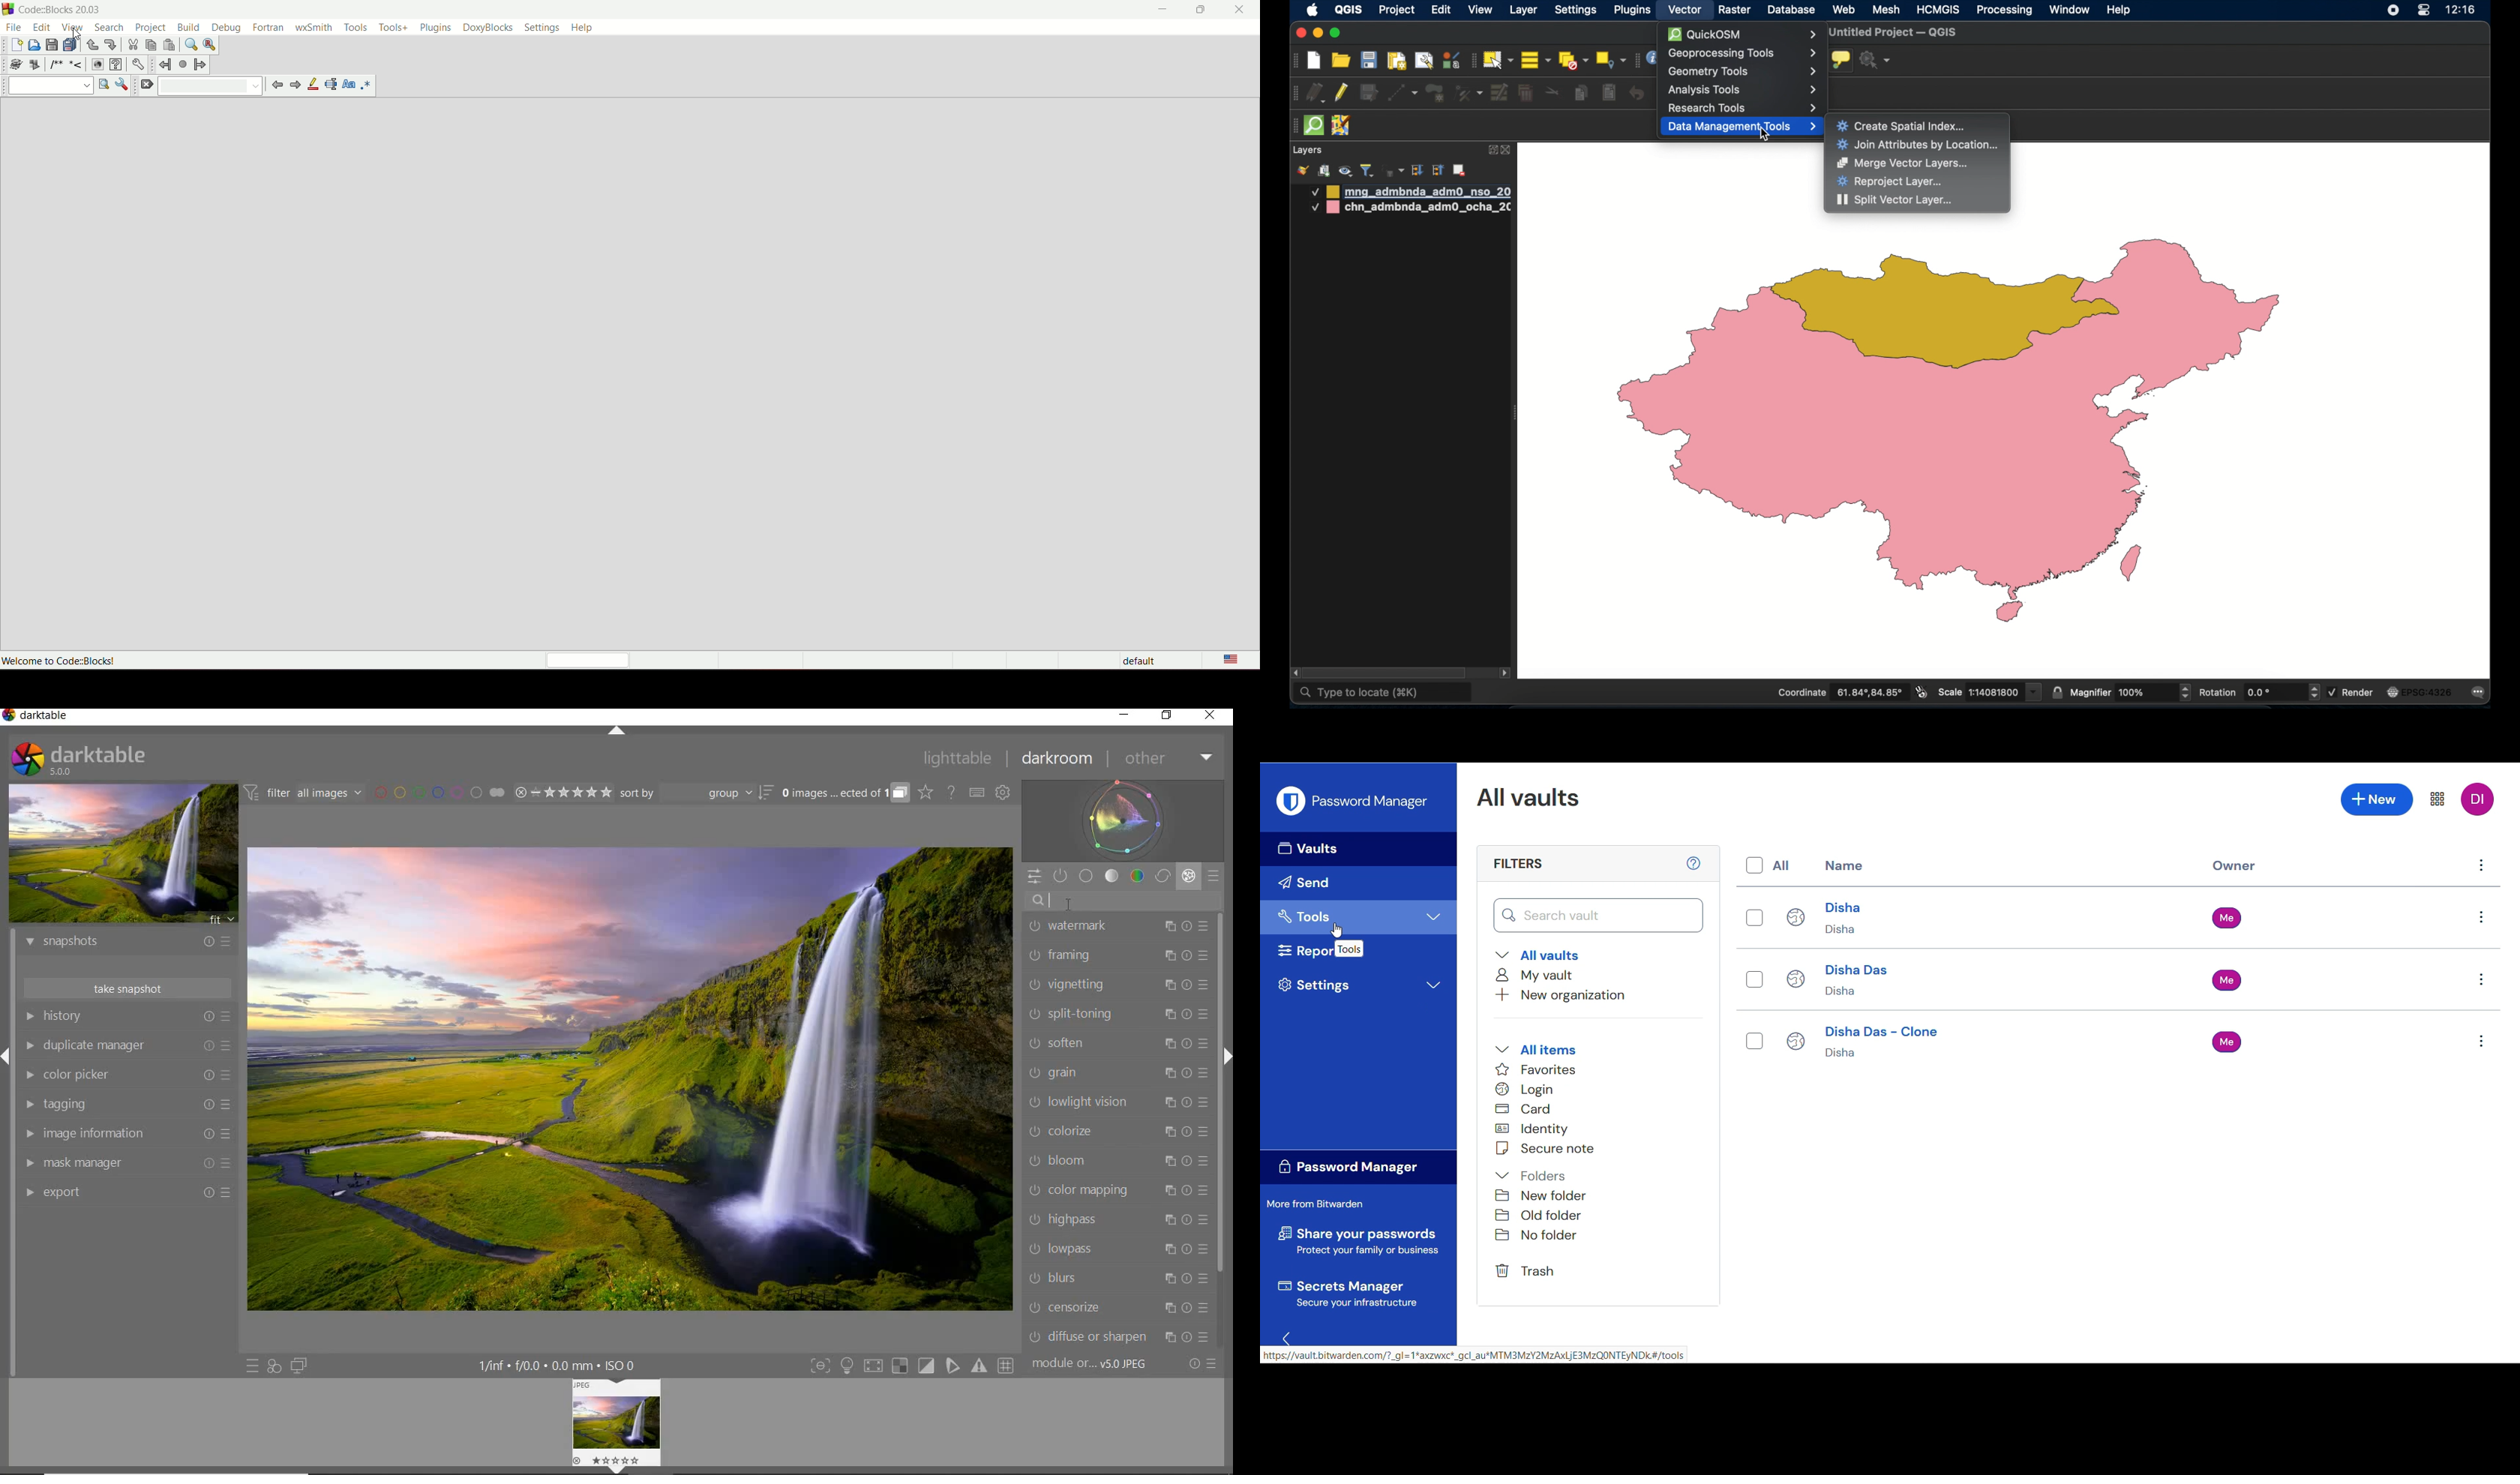  I want to click on filter legend by expression, so click(1392, 169).